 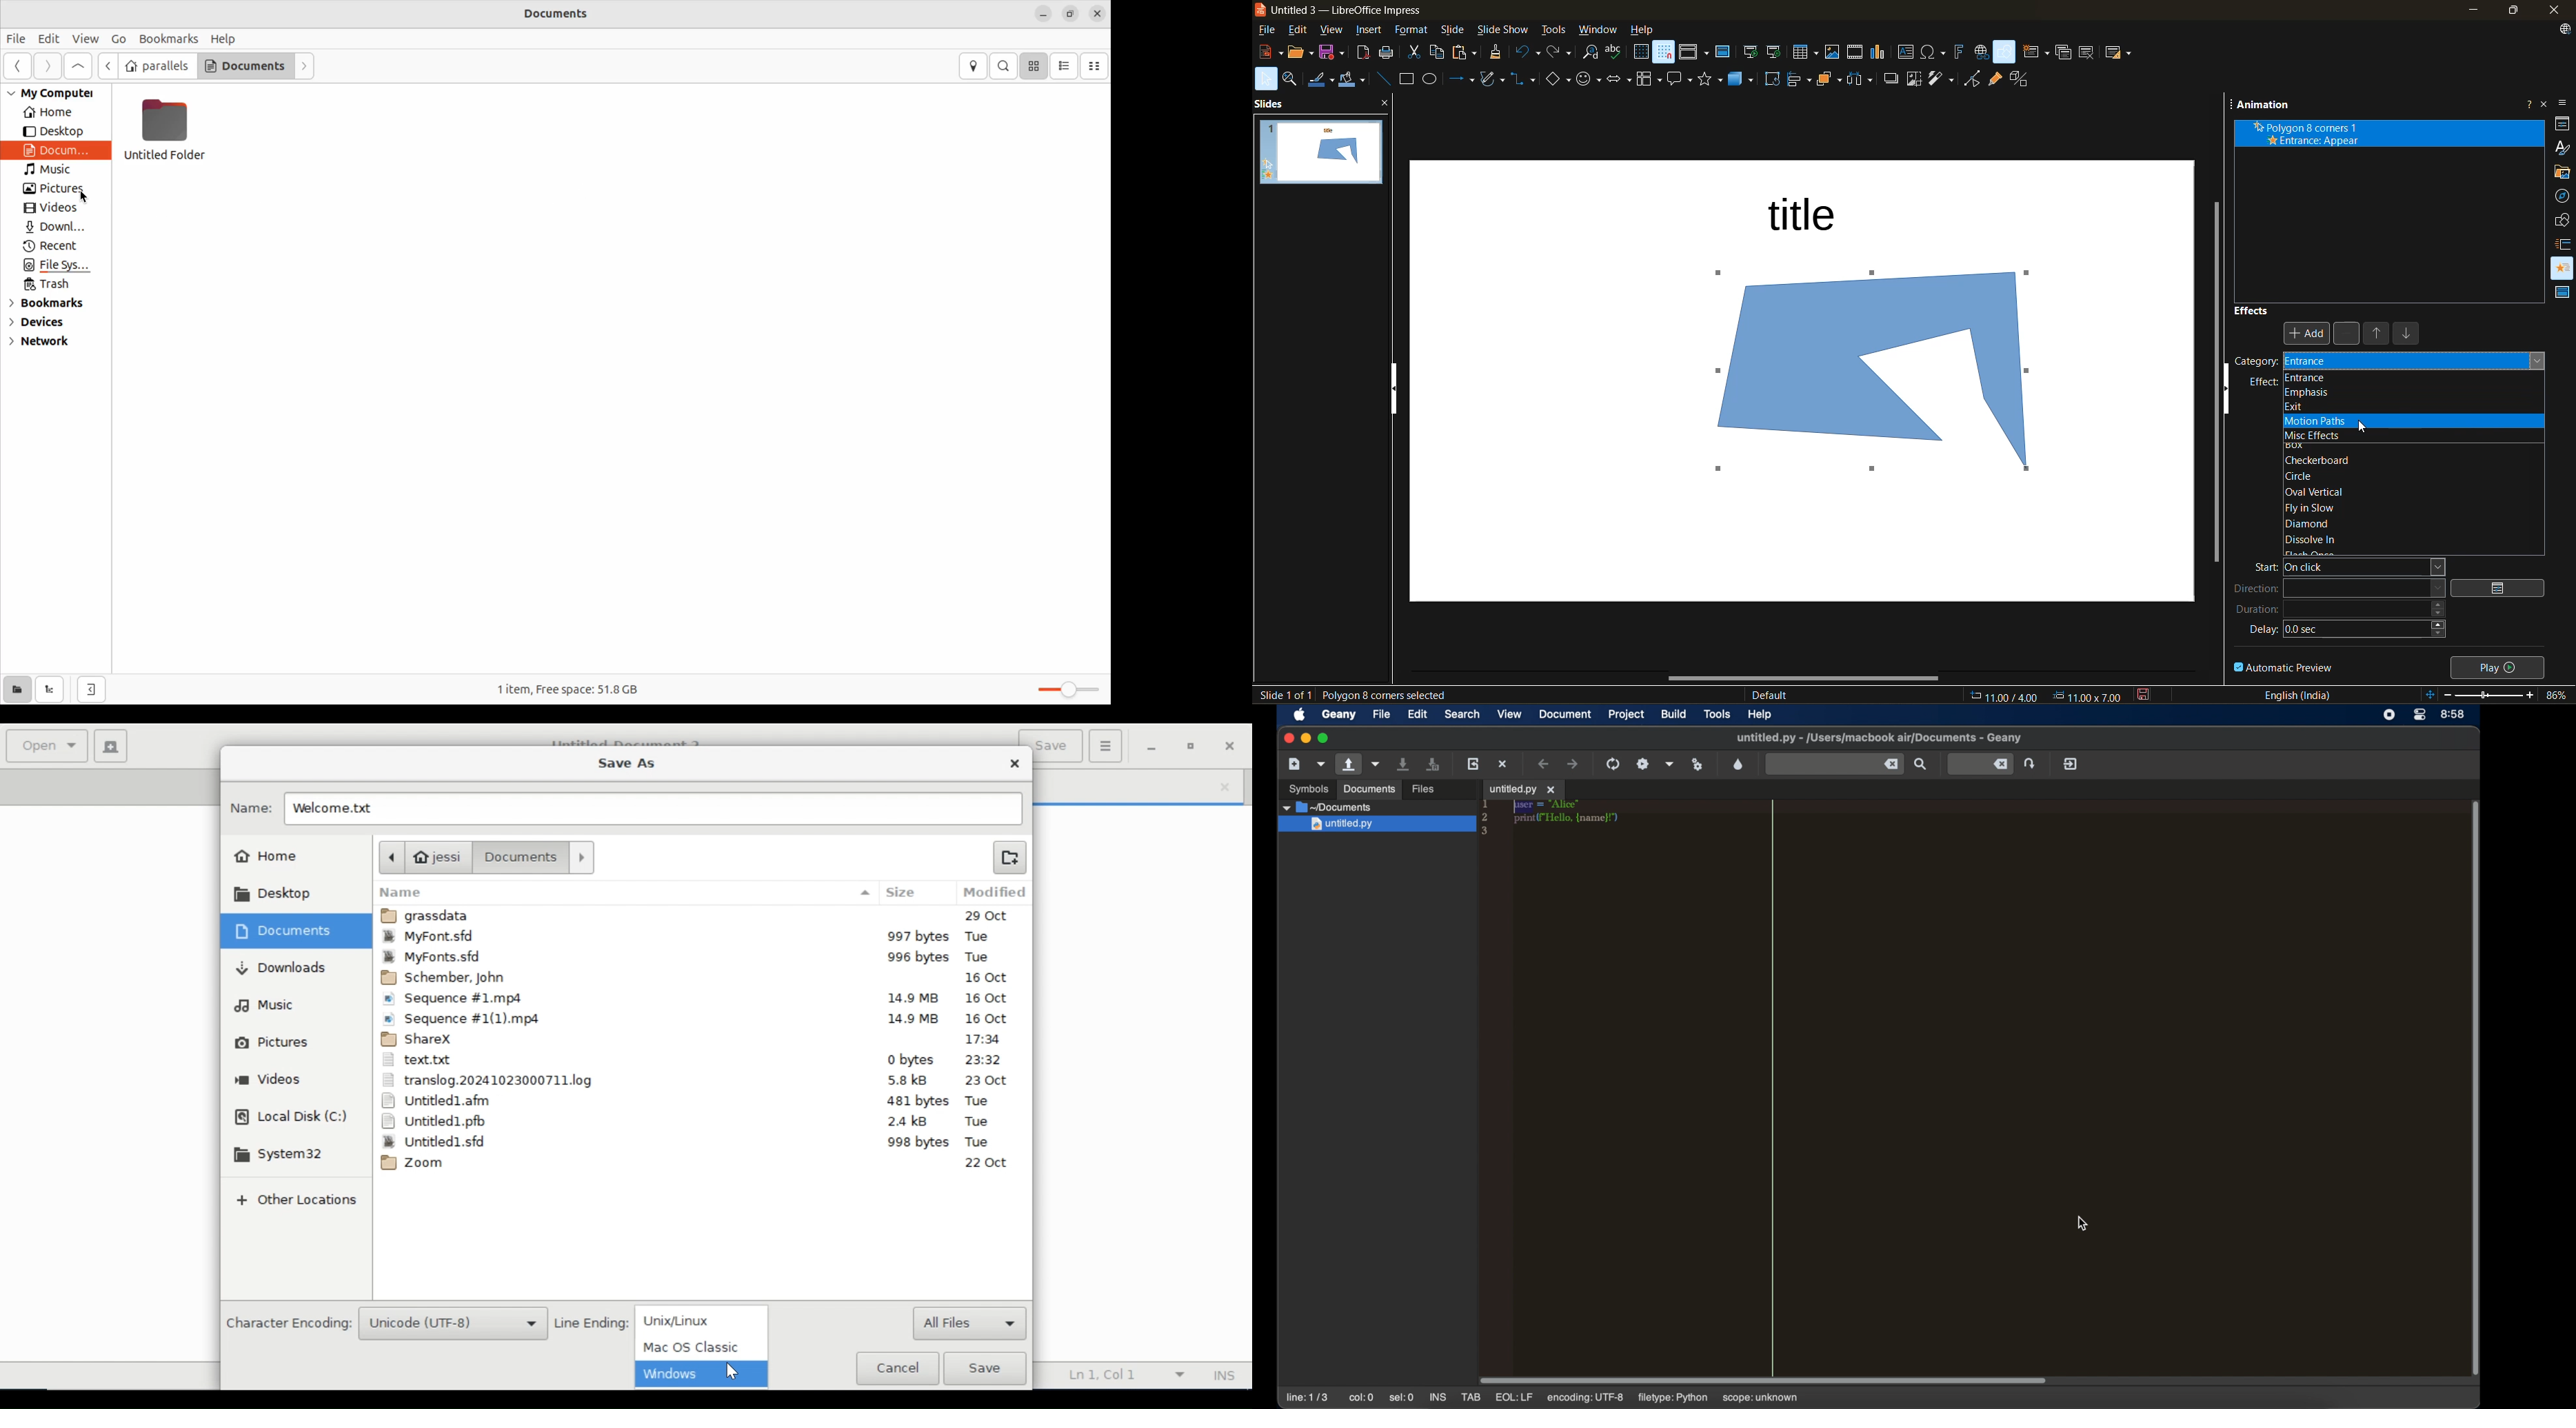 I want to click on untitled 3 - LibreOffice Impress, so click(x=1361, y=8).